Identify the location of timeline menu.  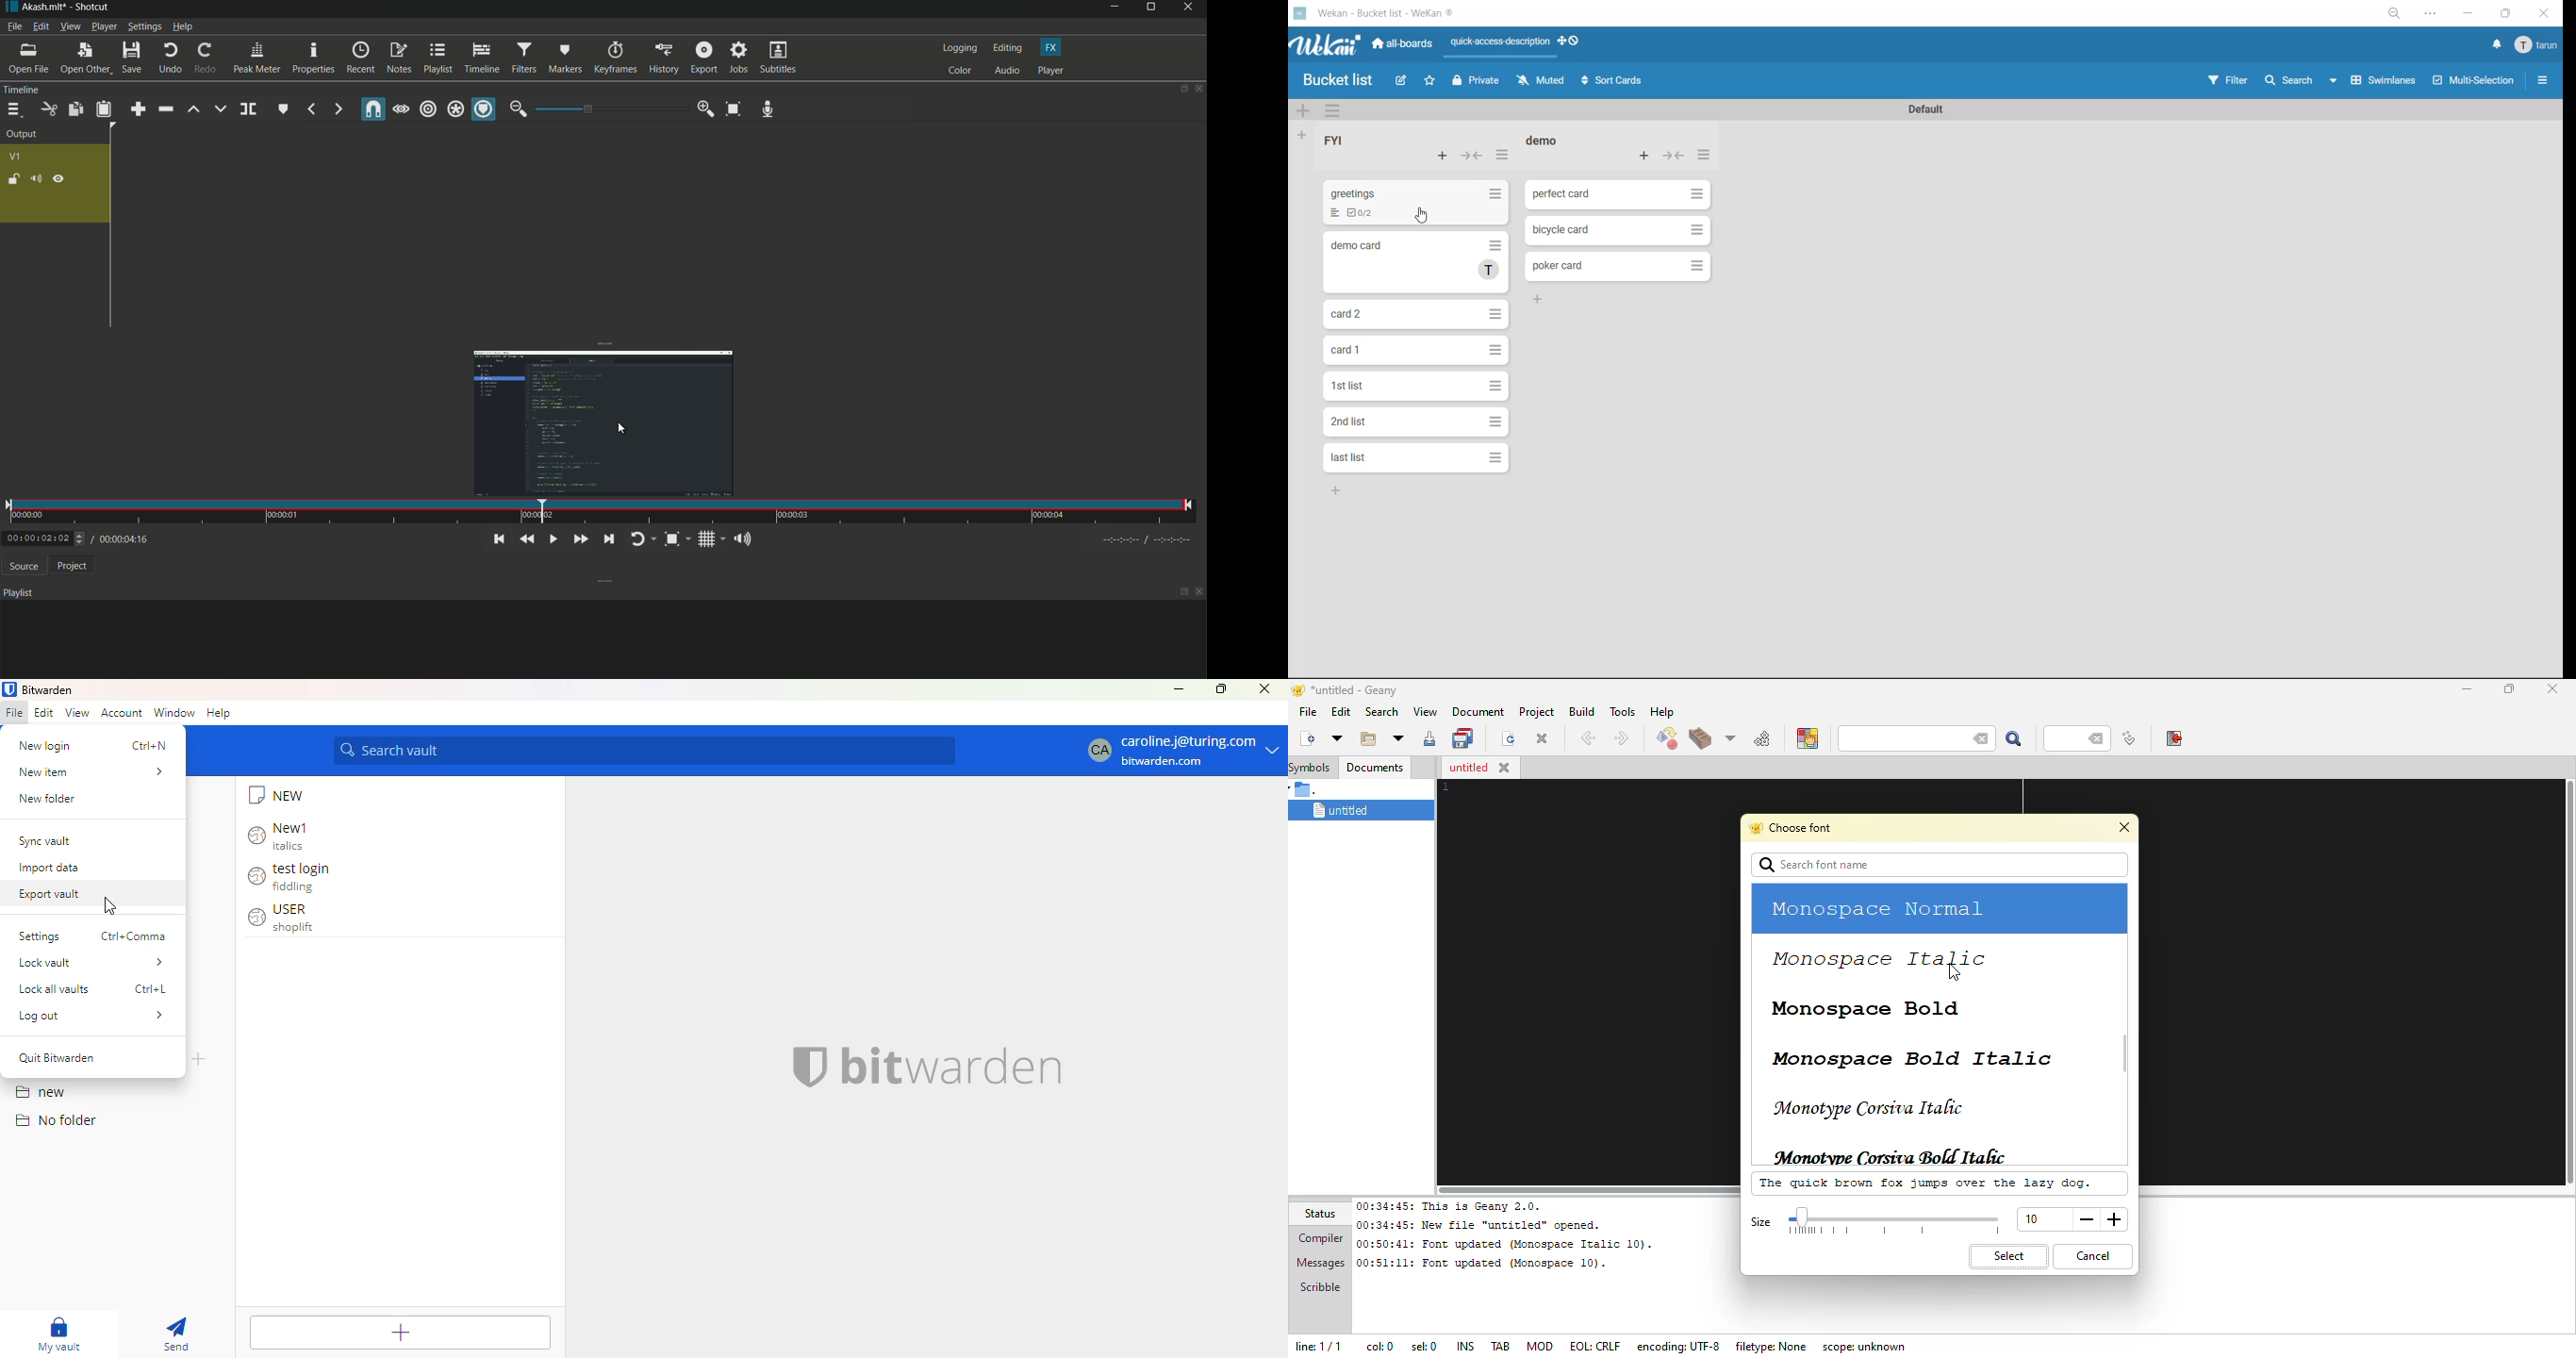
(13, 109).